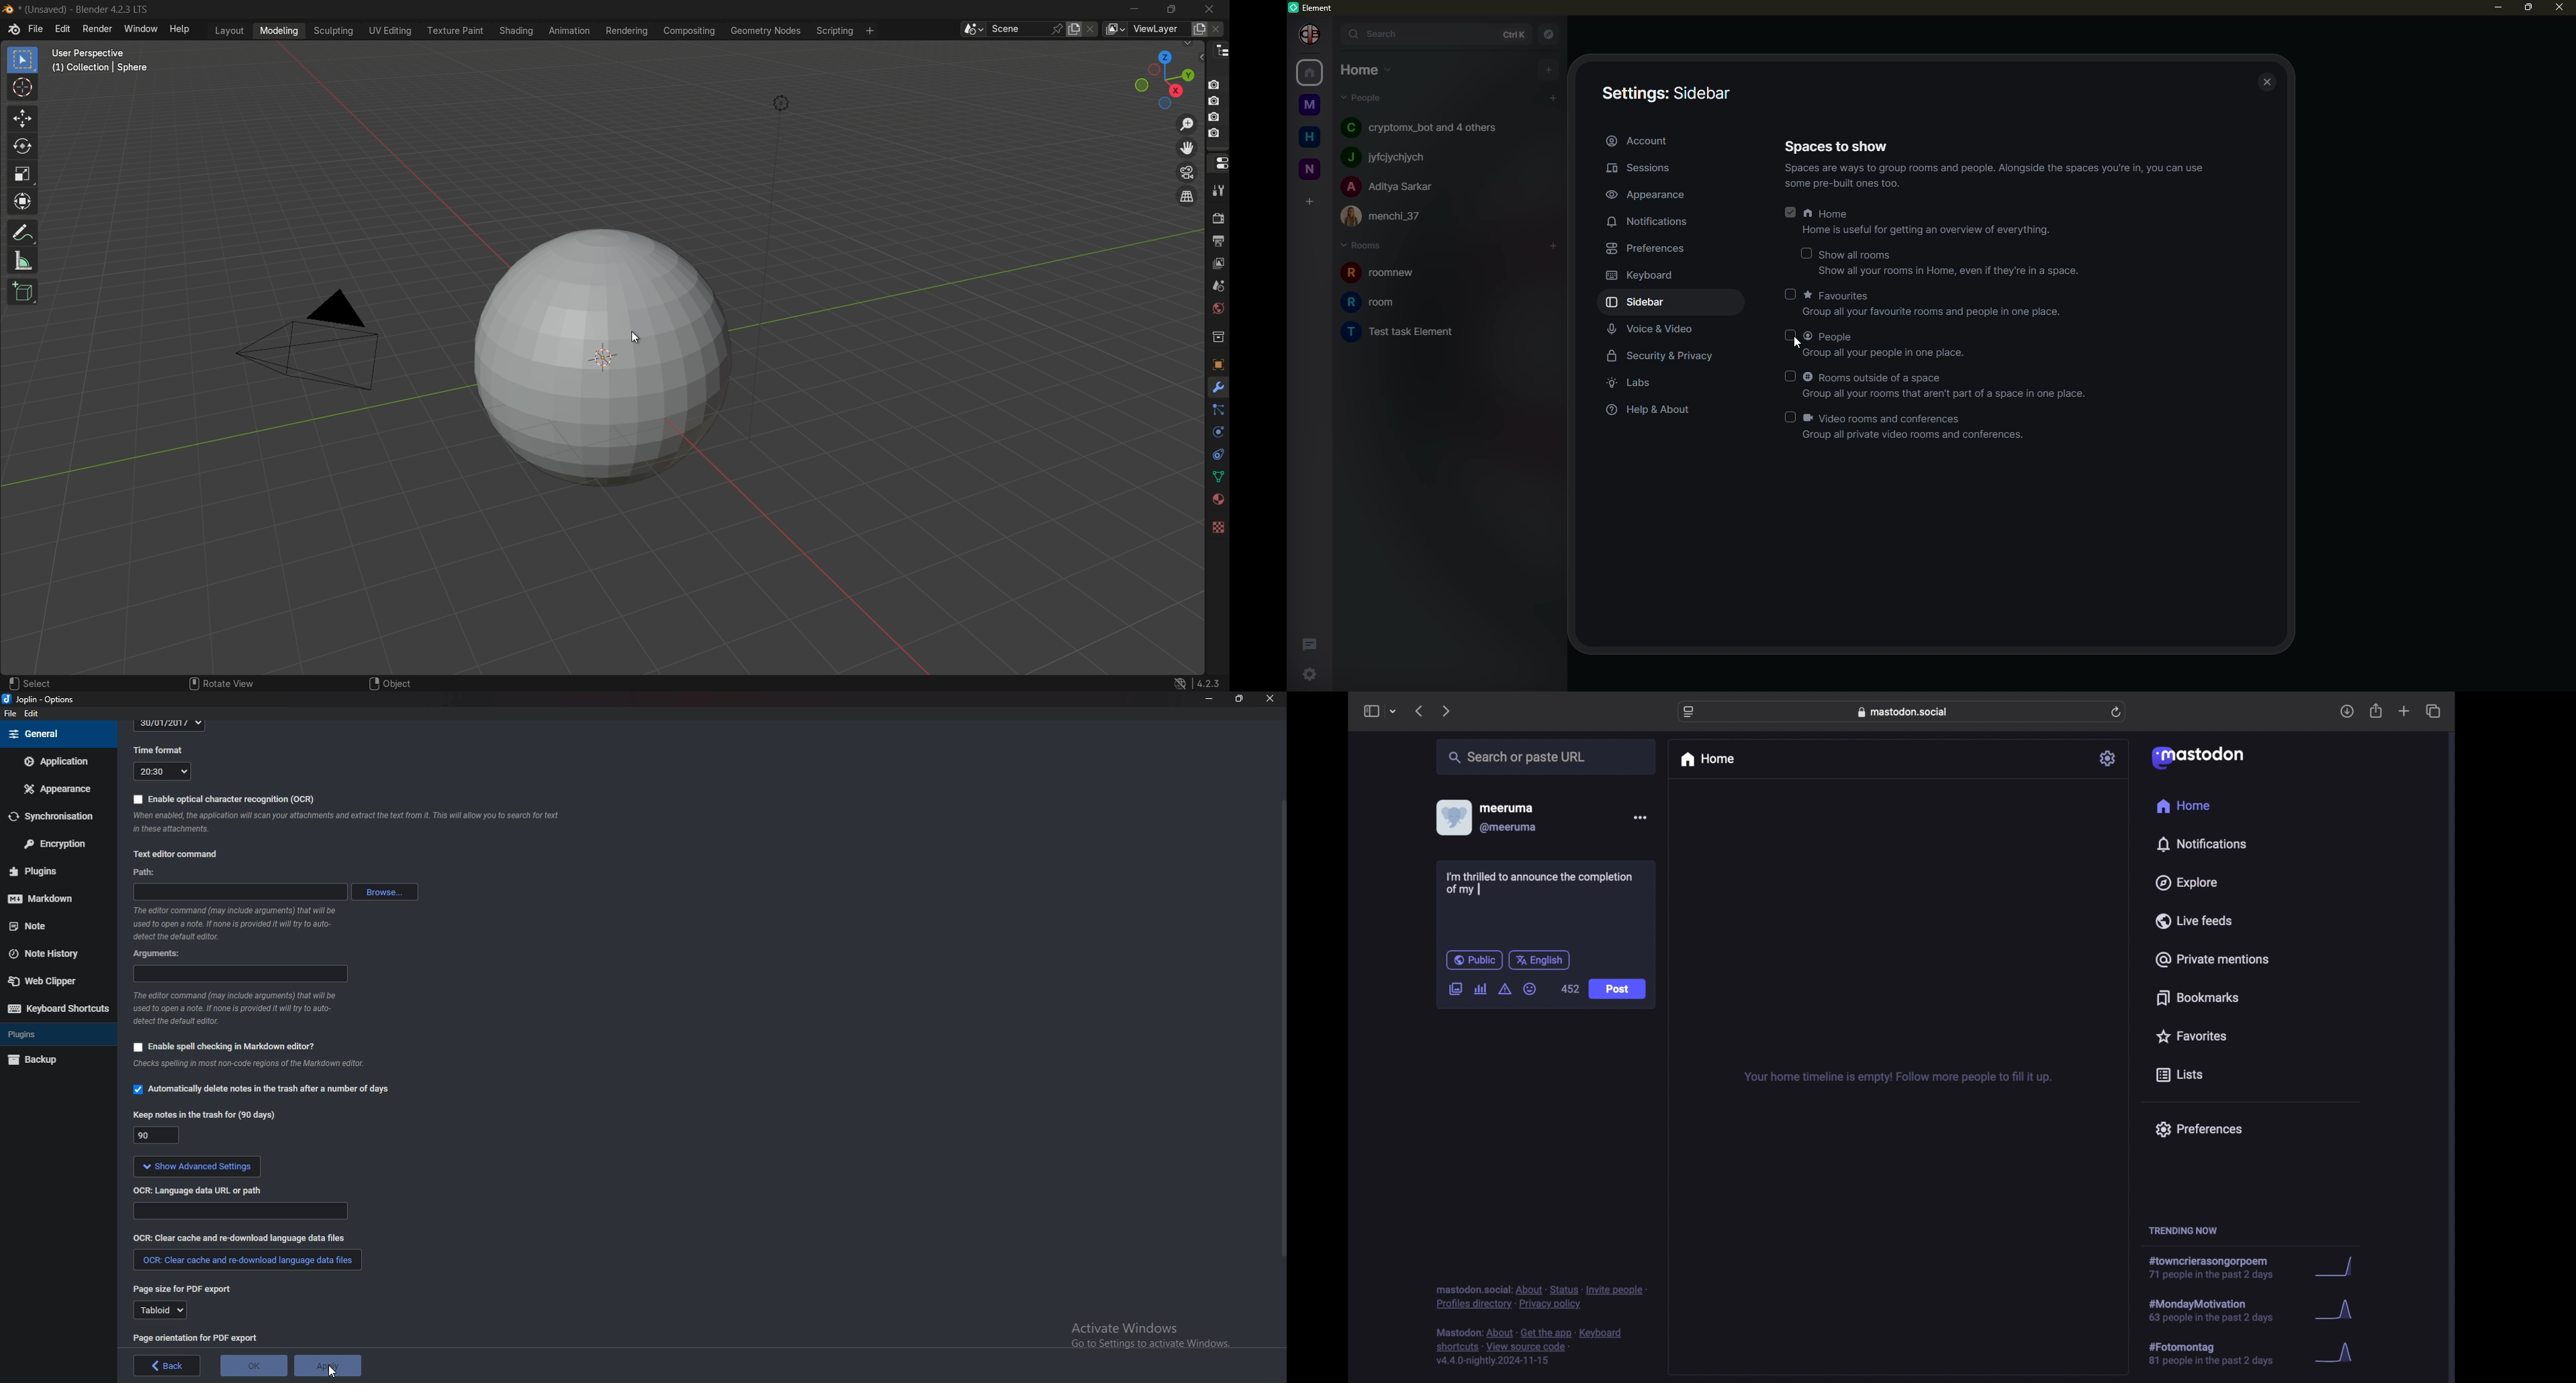 The image size is (2576, 1400). Describe the element at coordinates (1529, 1347) in the screenshot. I see `footnote` at that location.